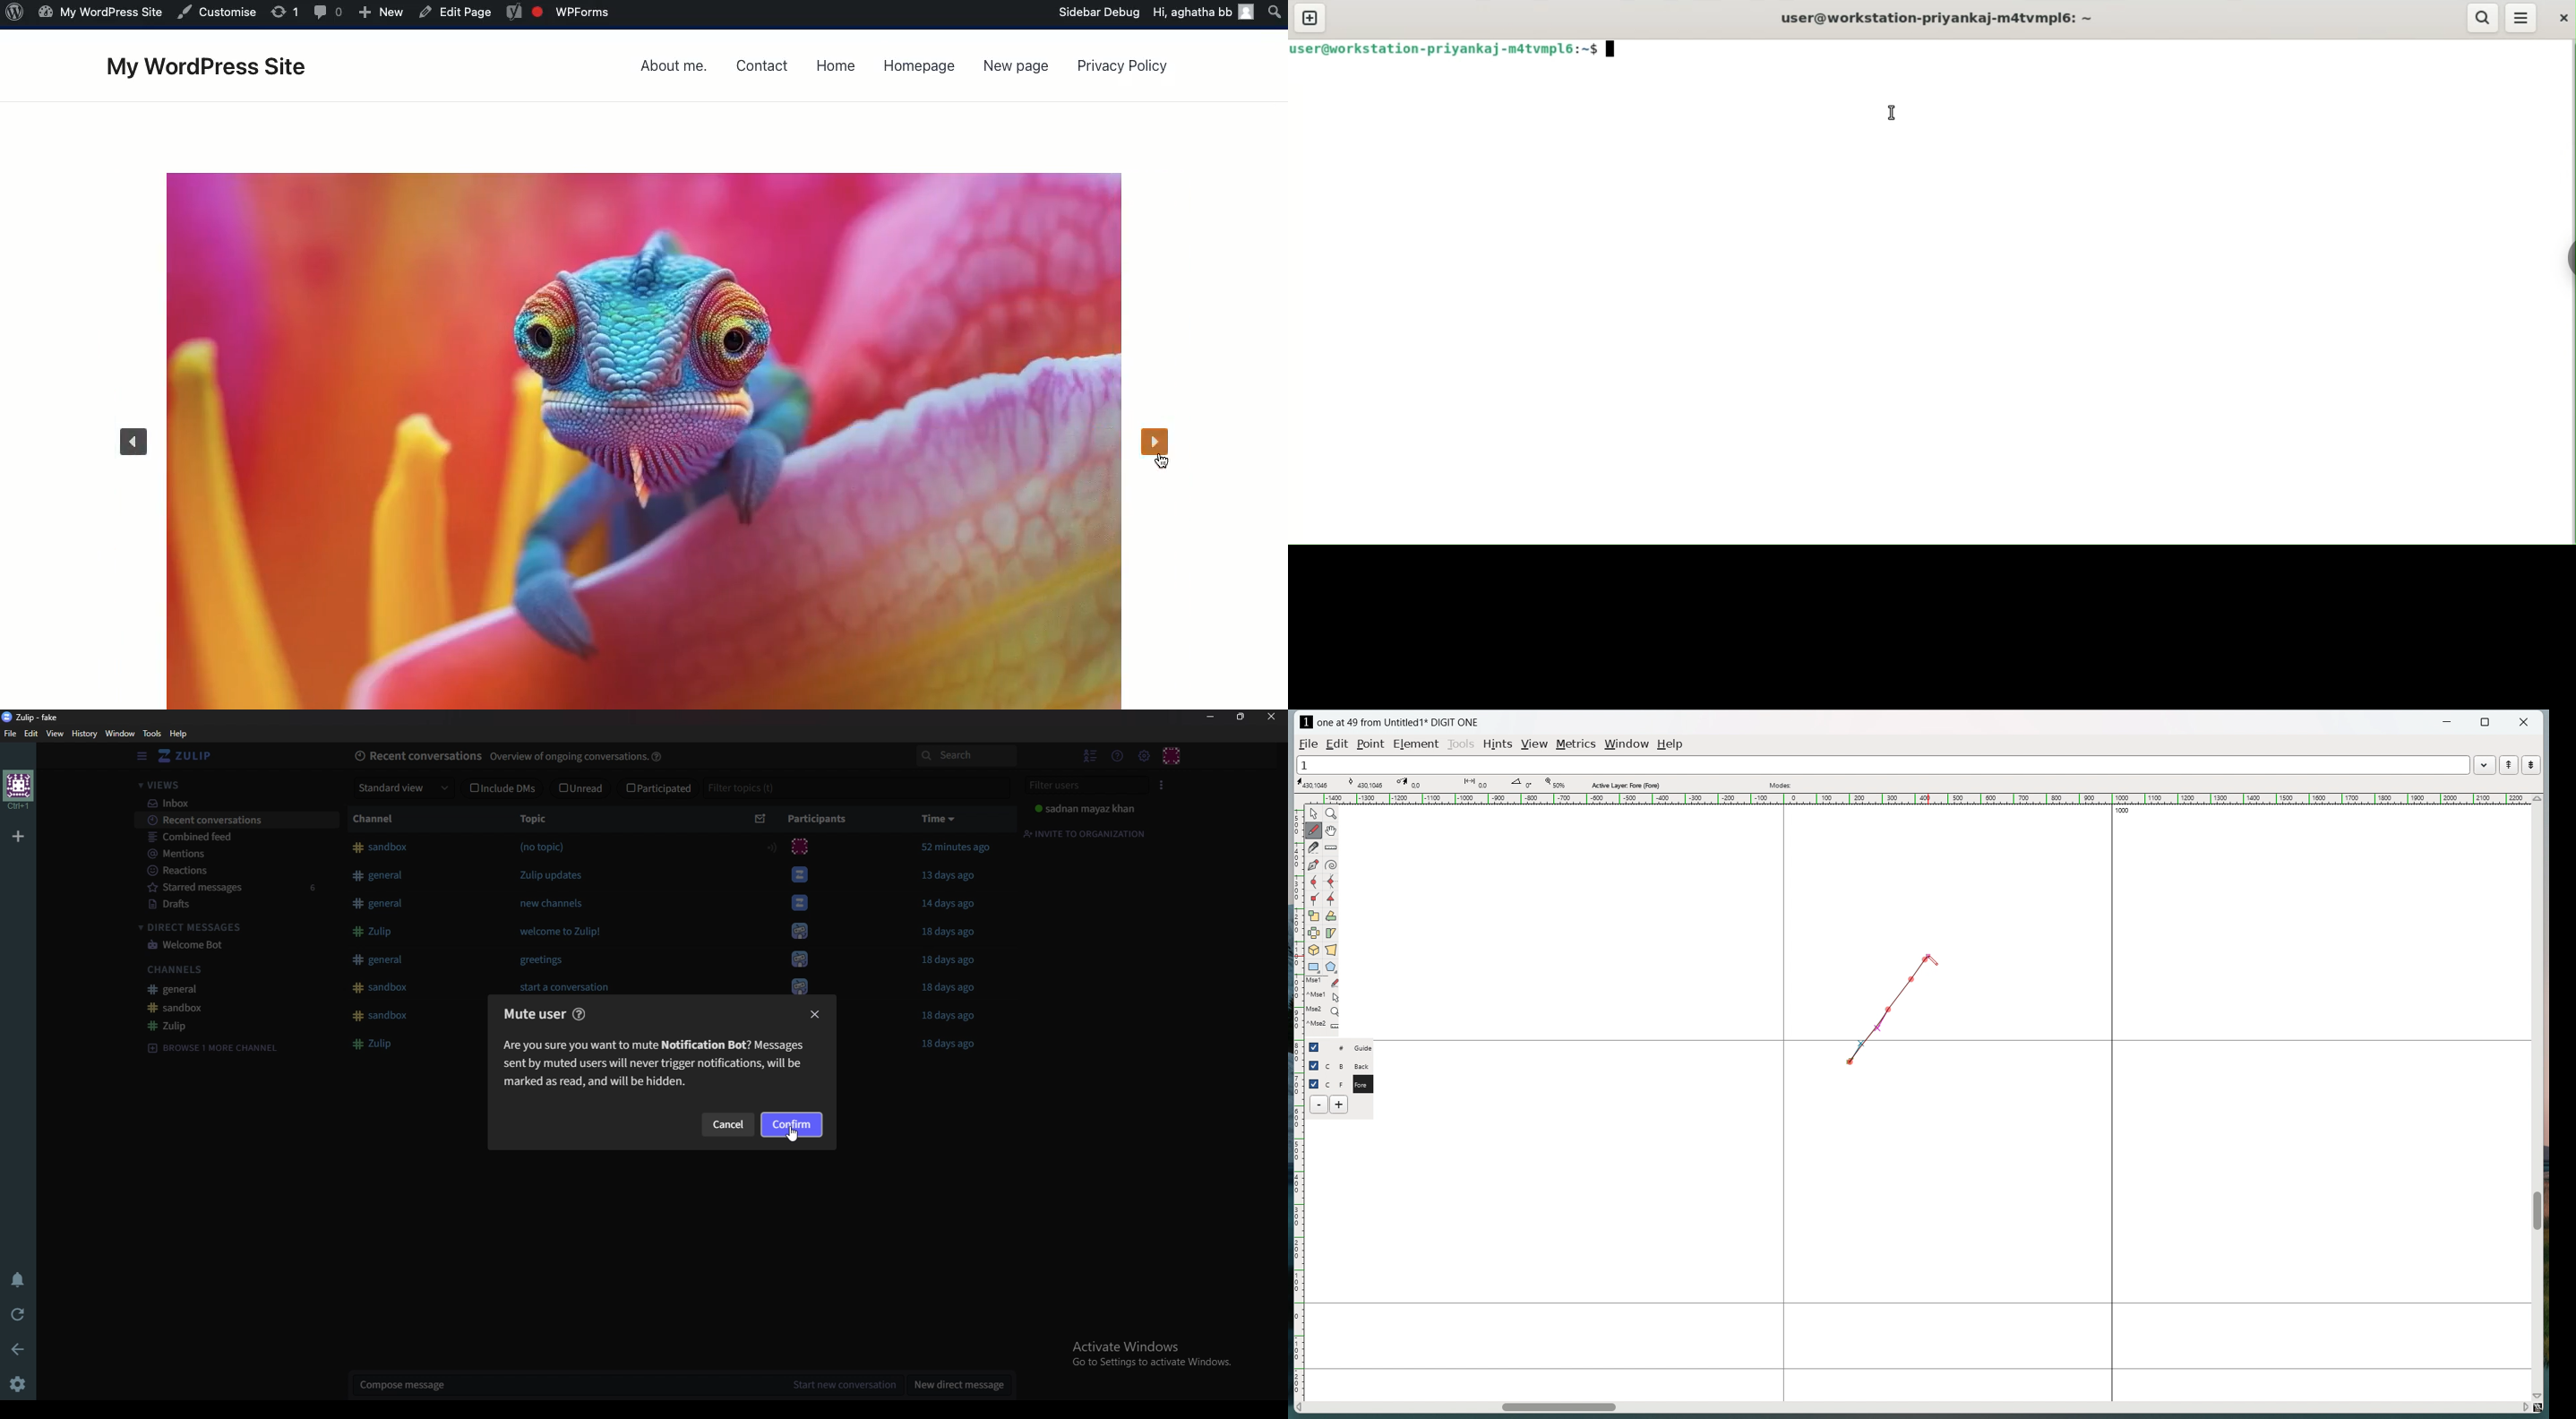 Image resolution: width=2576 pixels, height=1428 pixels. I want to click on user@workstation-priyankaj-m4atvmpl6: ~, so click(1931, 19).